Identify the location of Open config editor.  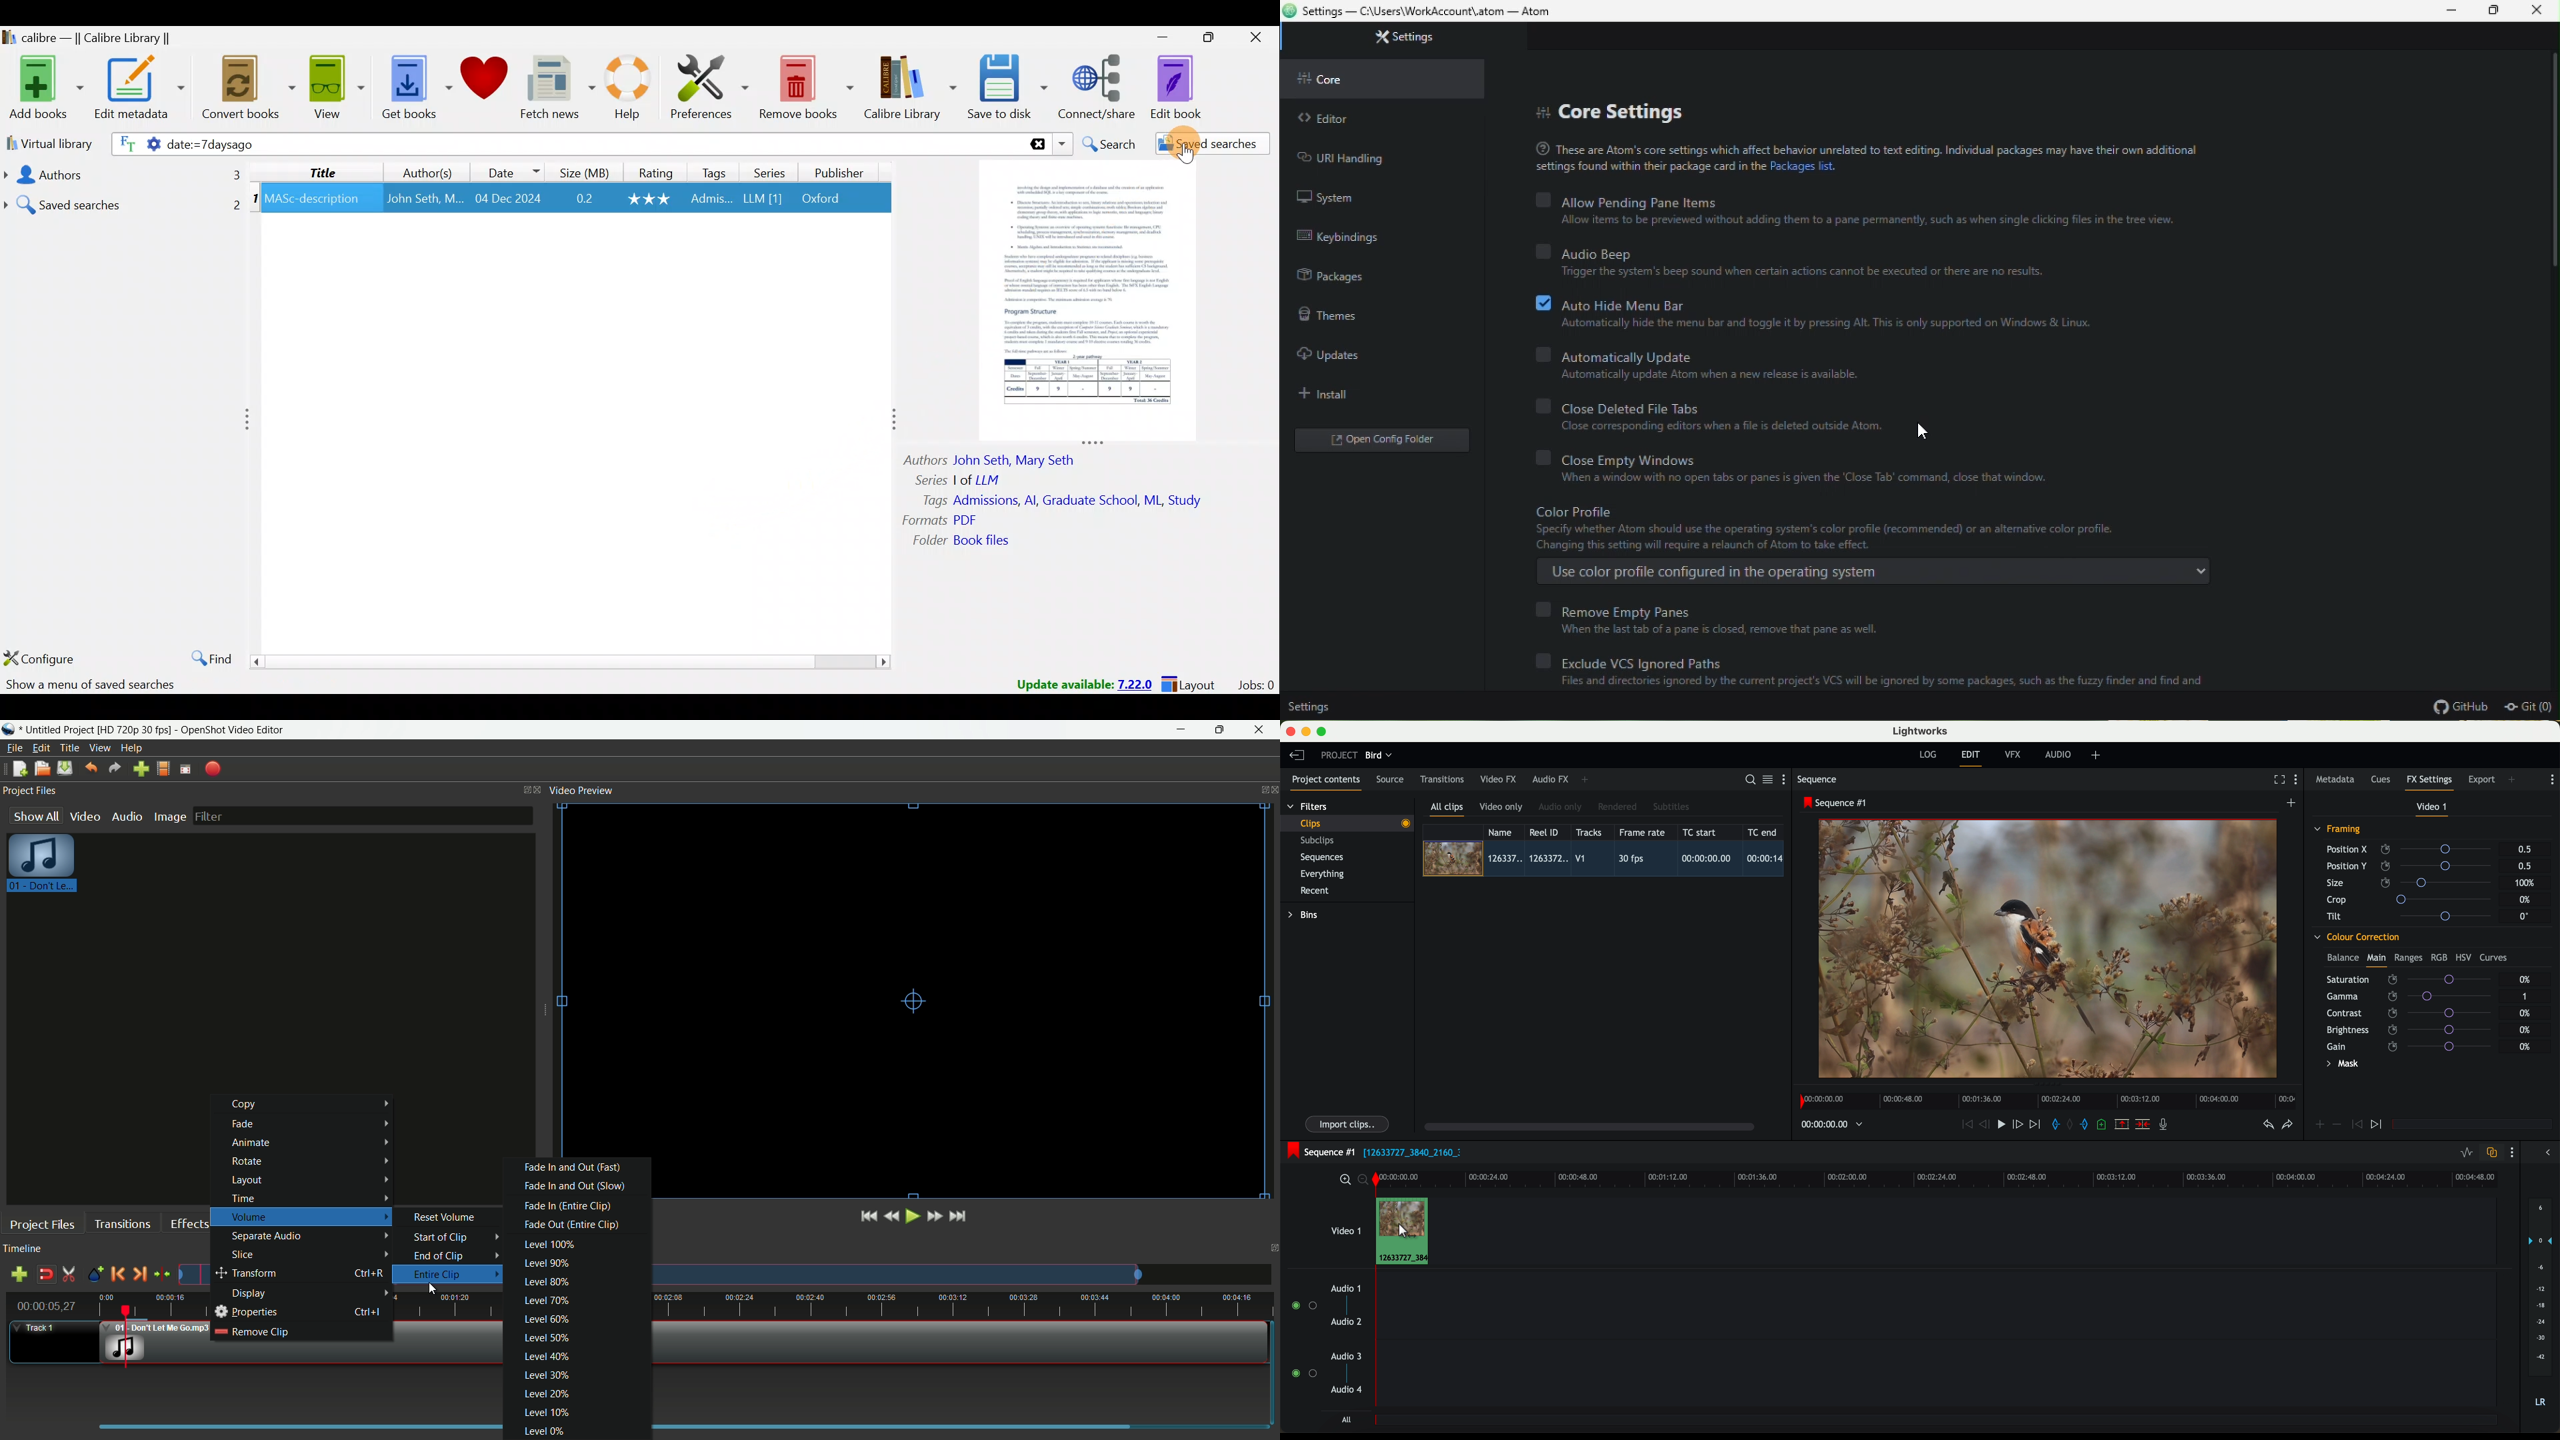
(1388, 444).